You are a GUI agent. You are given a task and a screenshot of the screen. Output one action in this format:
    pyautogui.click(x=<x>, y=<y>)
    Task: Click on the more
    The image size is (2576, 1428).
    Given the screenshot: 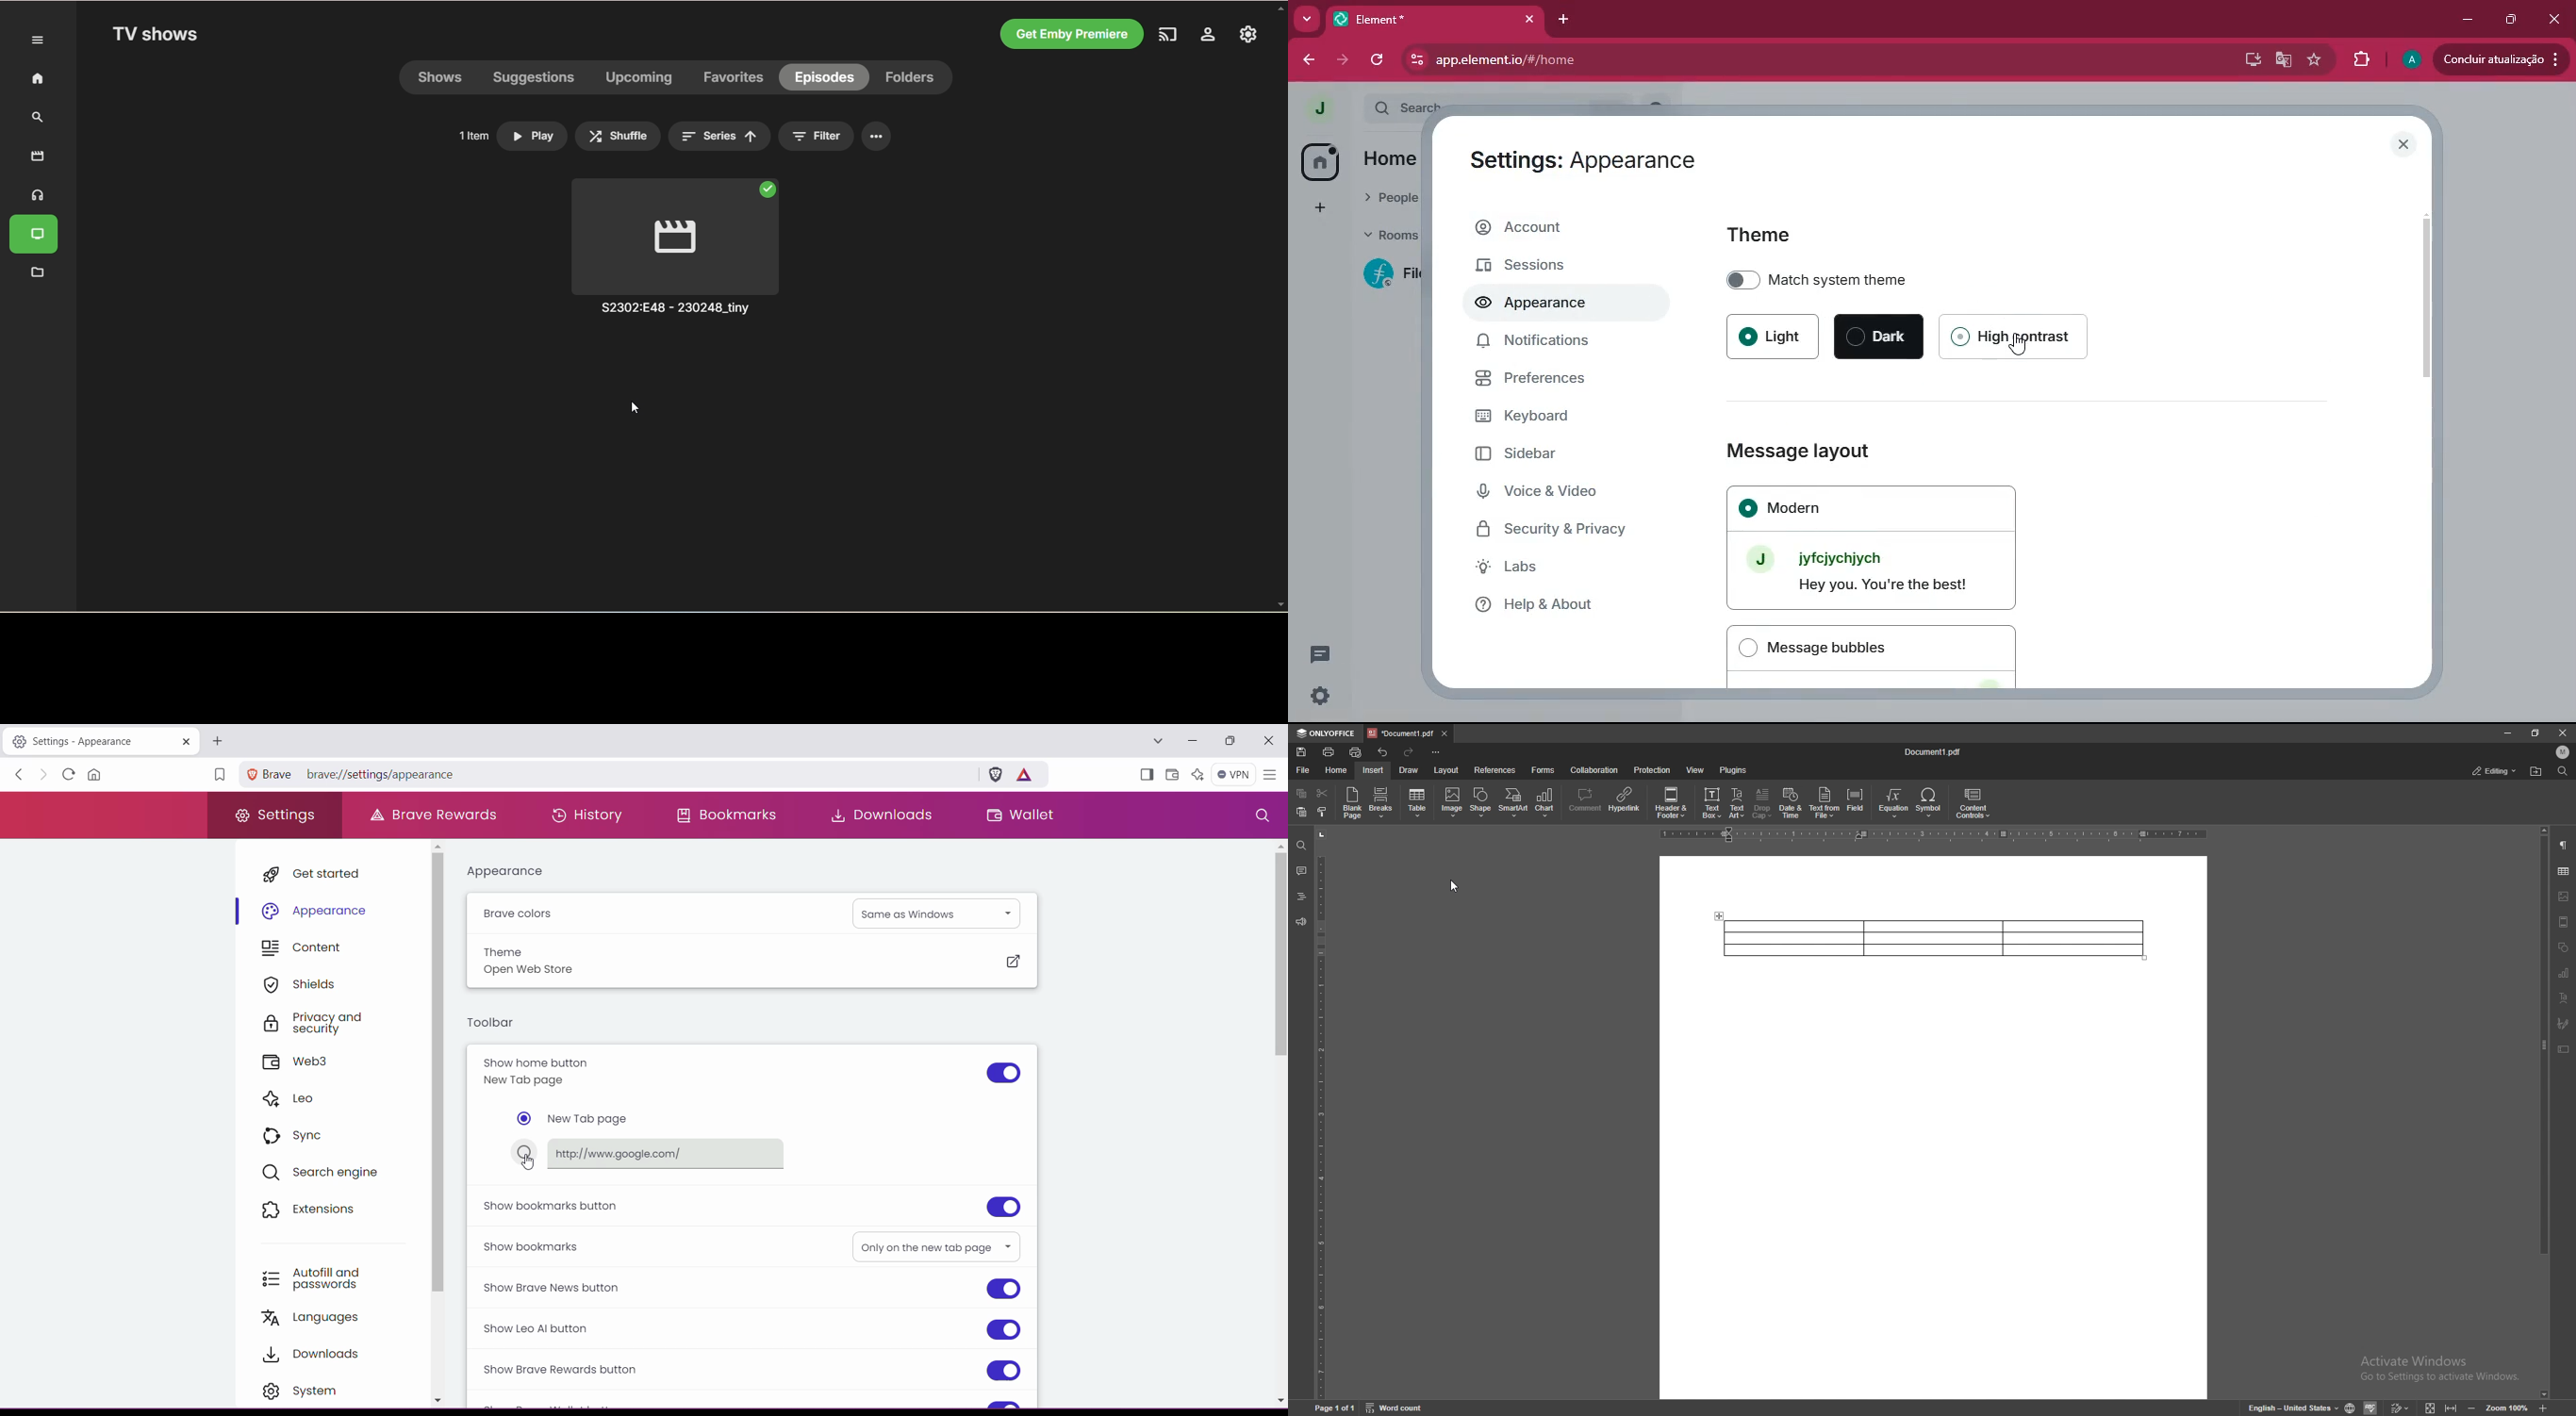 What is the action you would take?
    pyautogui.click(x=1308, y=18)
    